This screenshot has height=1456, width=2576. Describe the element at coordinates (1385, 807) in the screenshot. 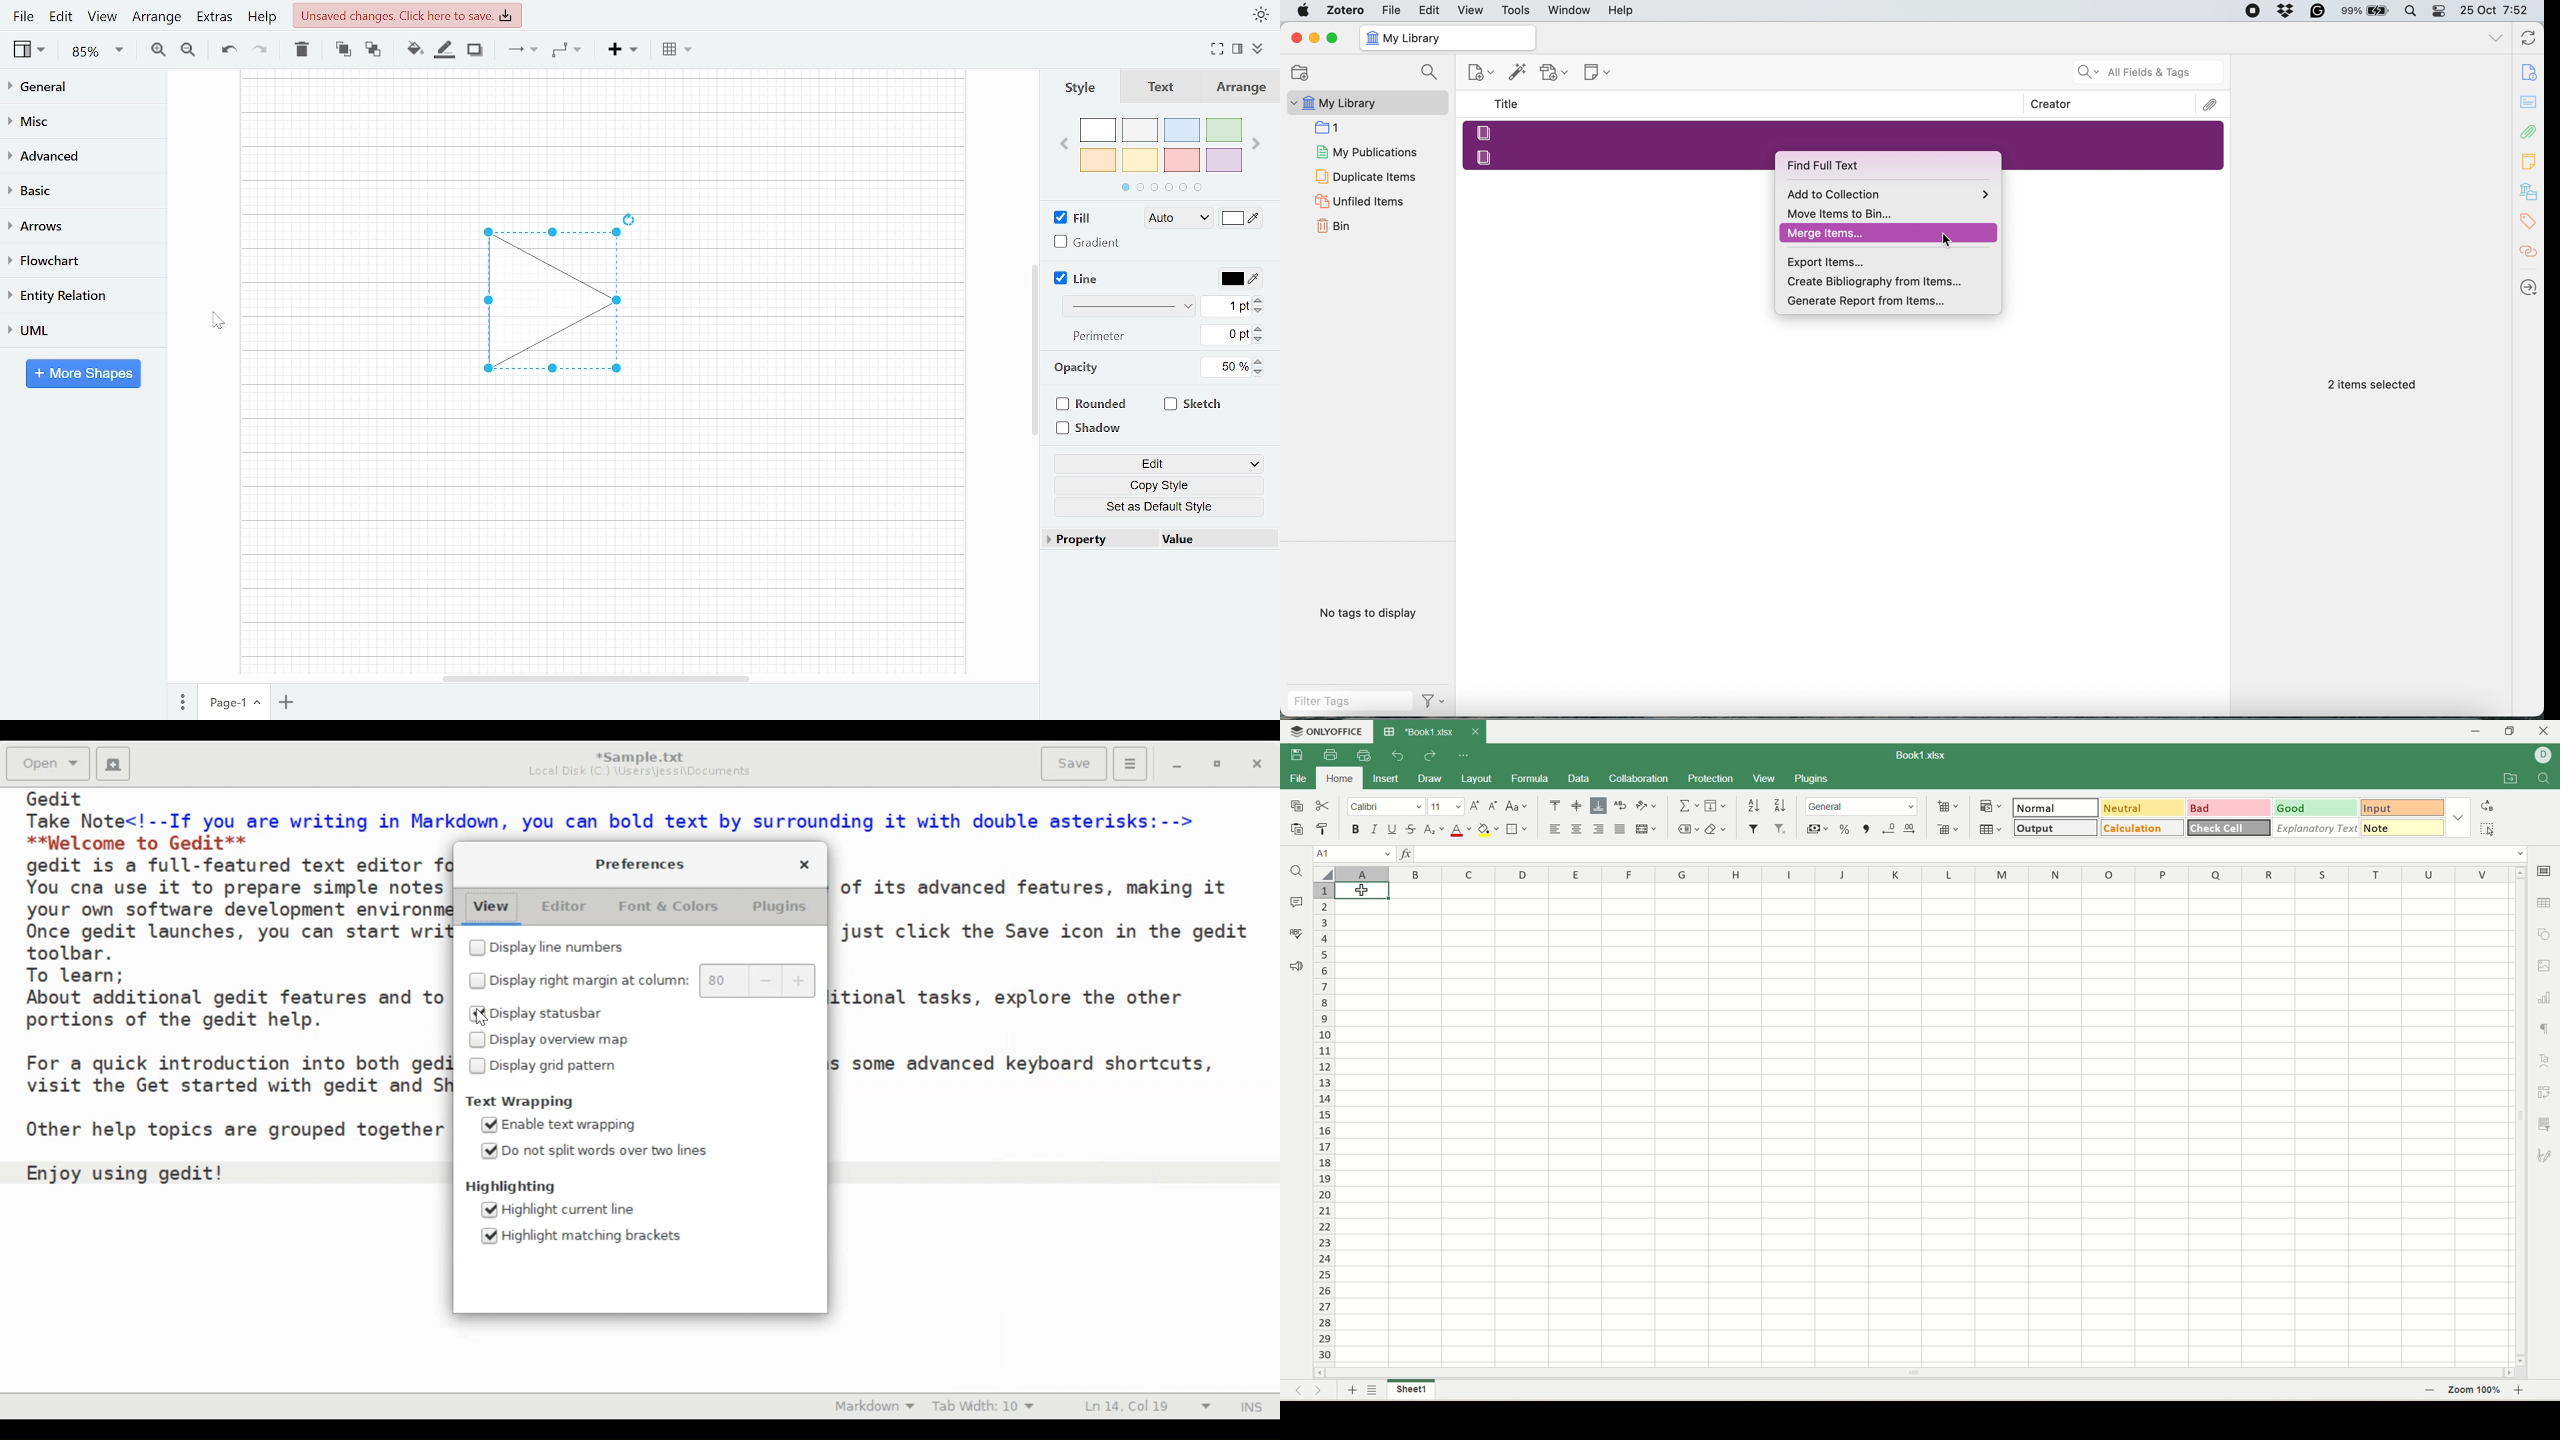

I see `font name` at that location.